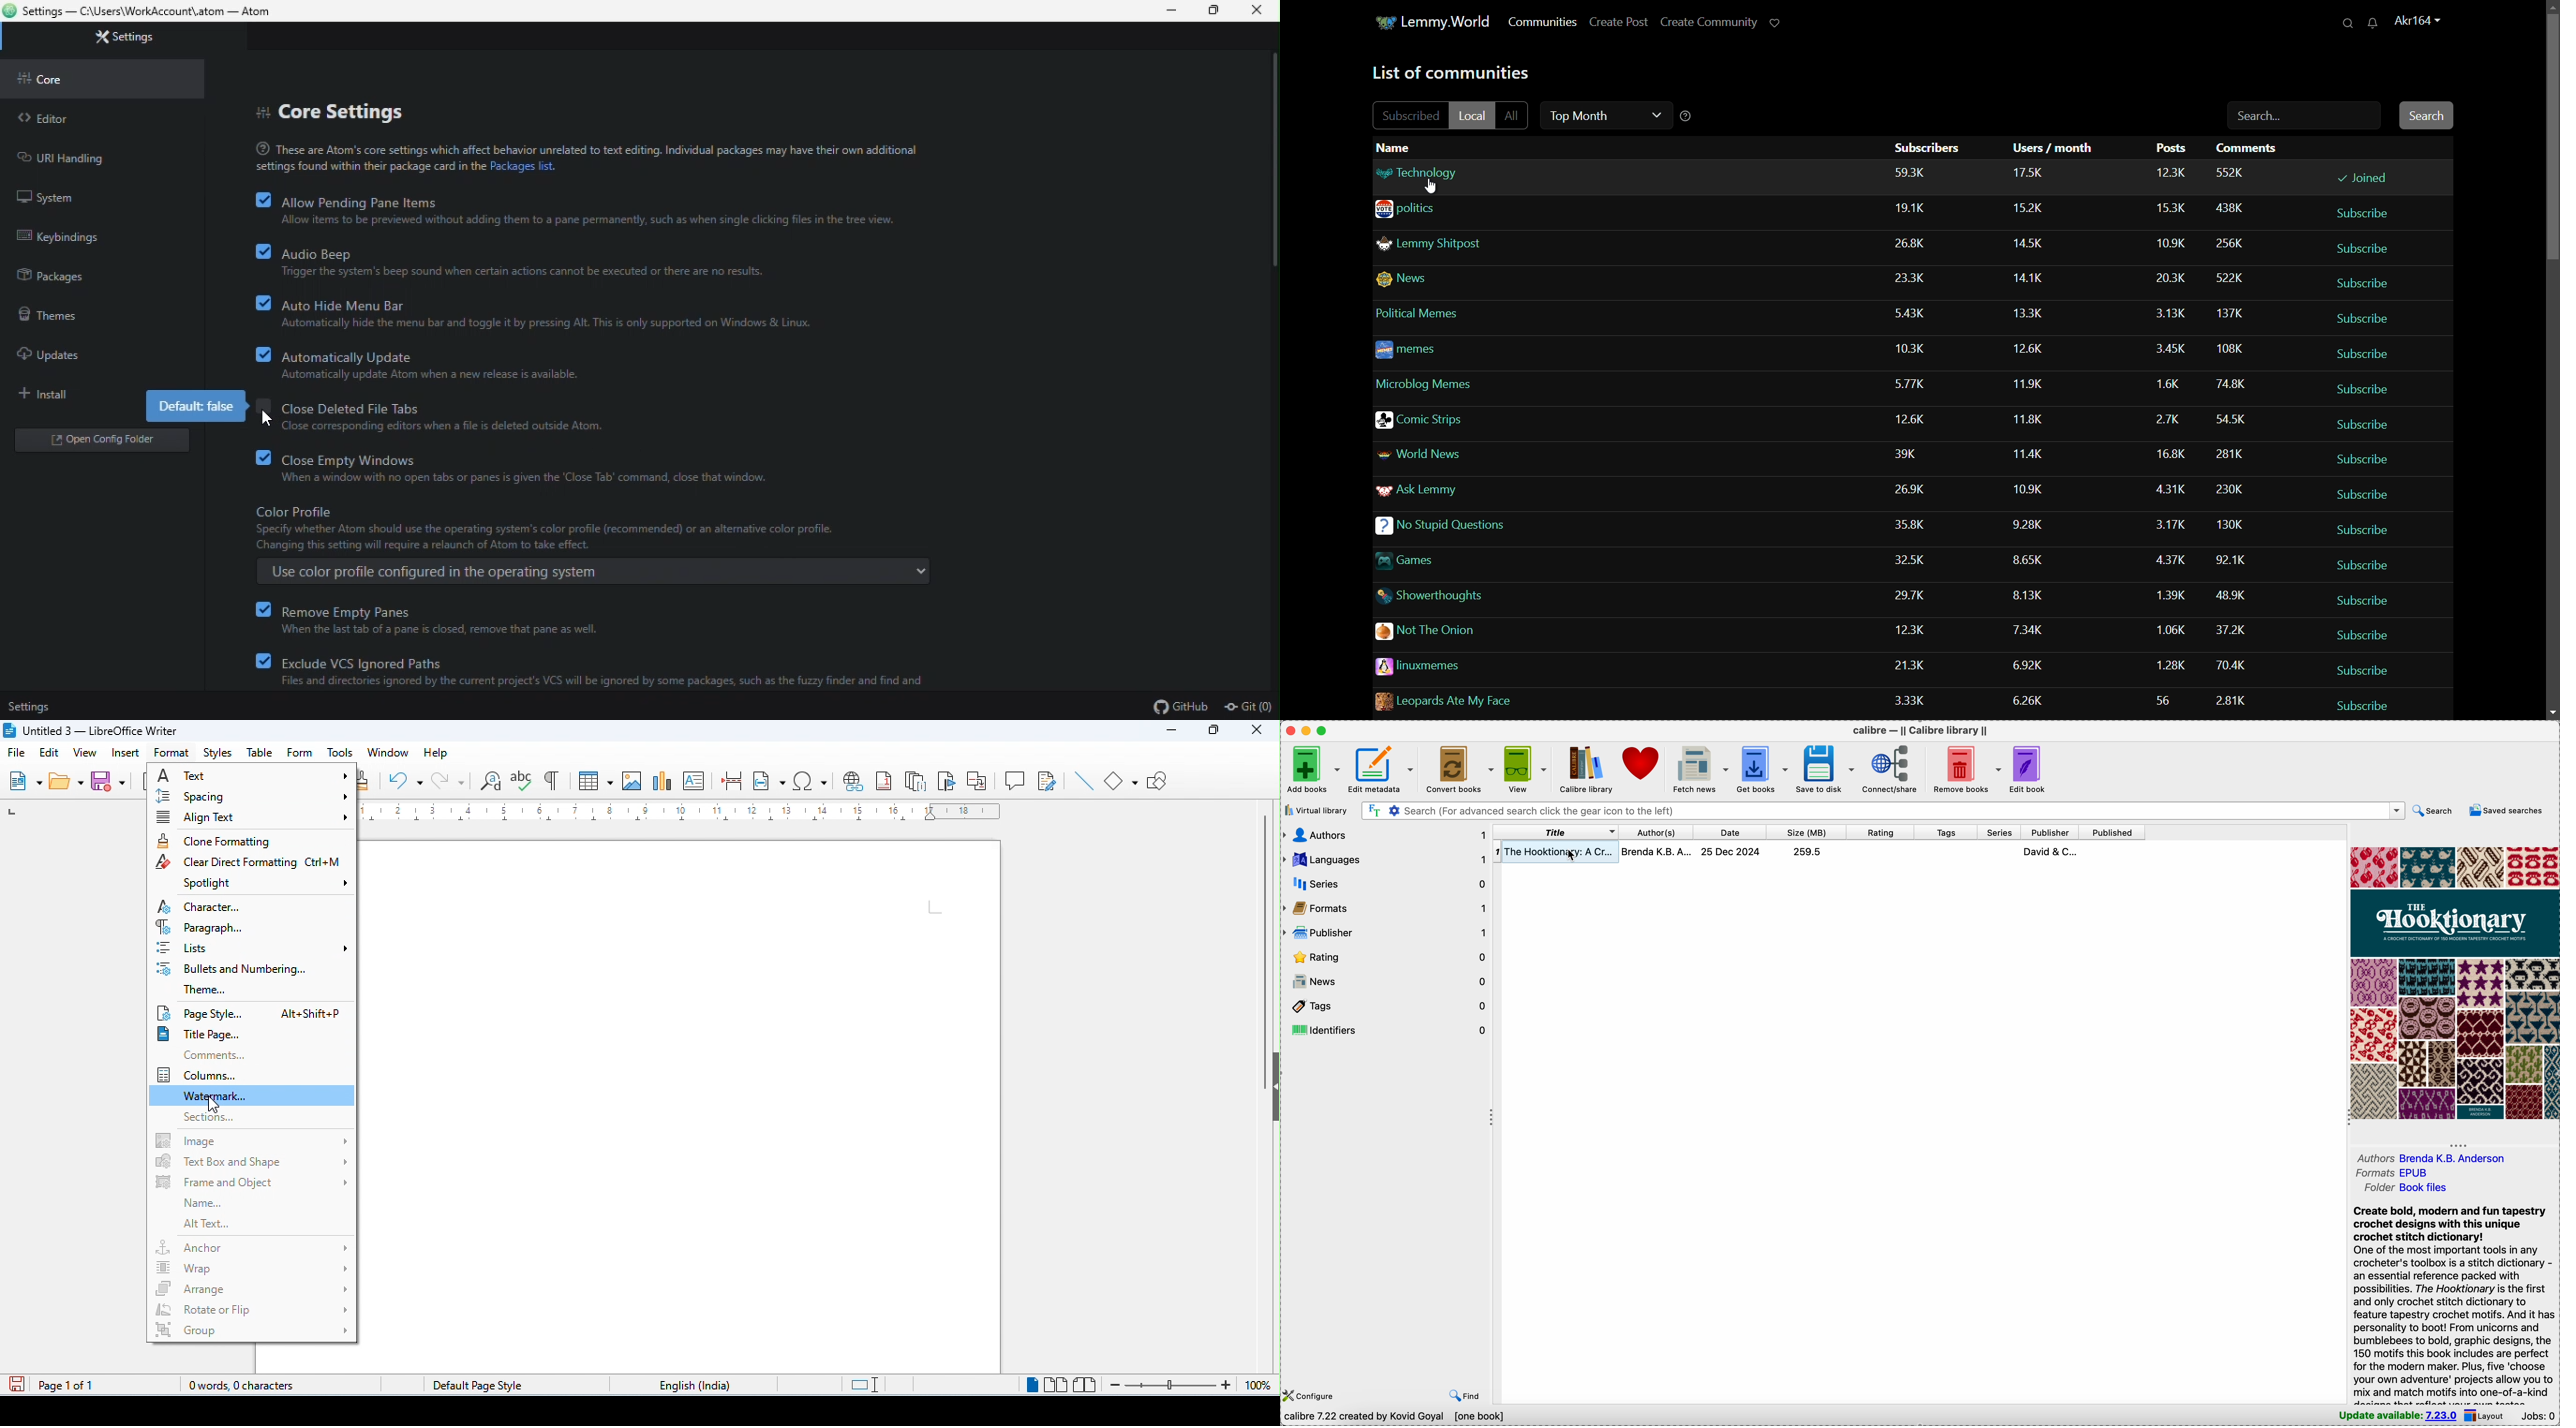 The height and width of the screenshot is (1428, 2576). I want to click on tags, so click(1947, 832).